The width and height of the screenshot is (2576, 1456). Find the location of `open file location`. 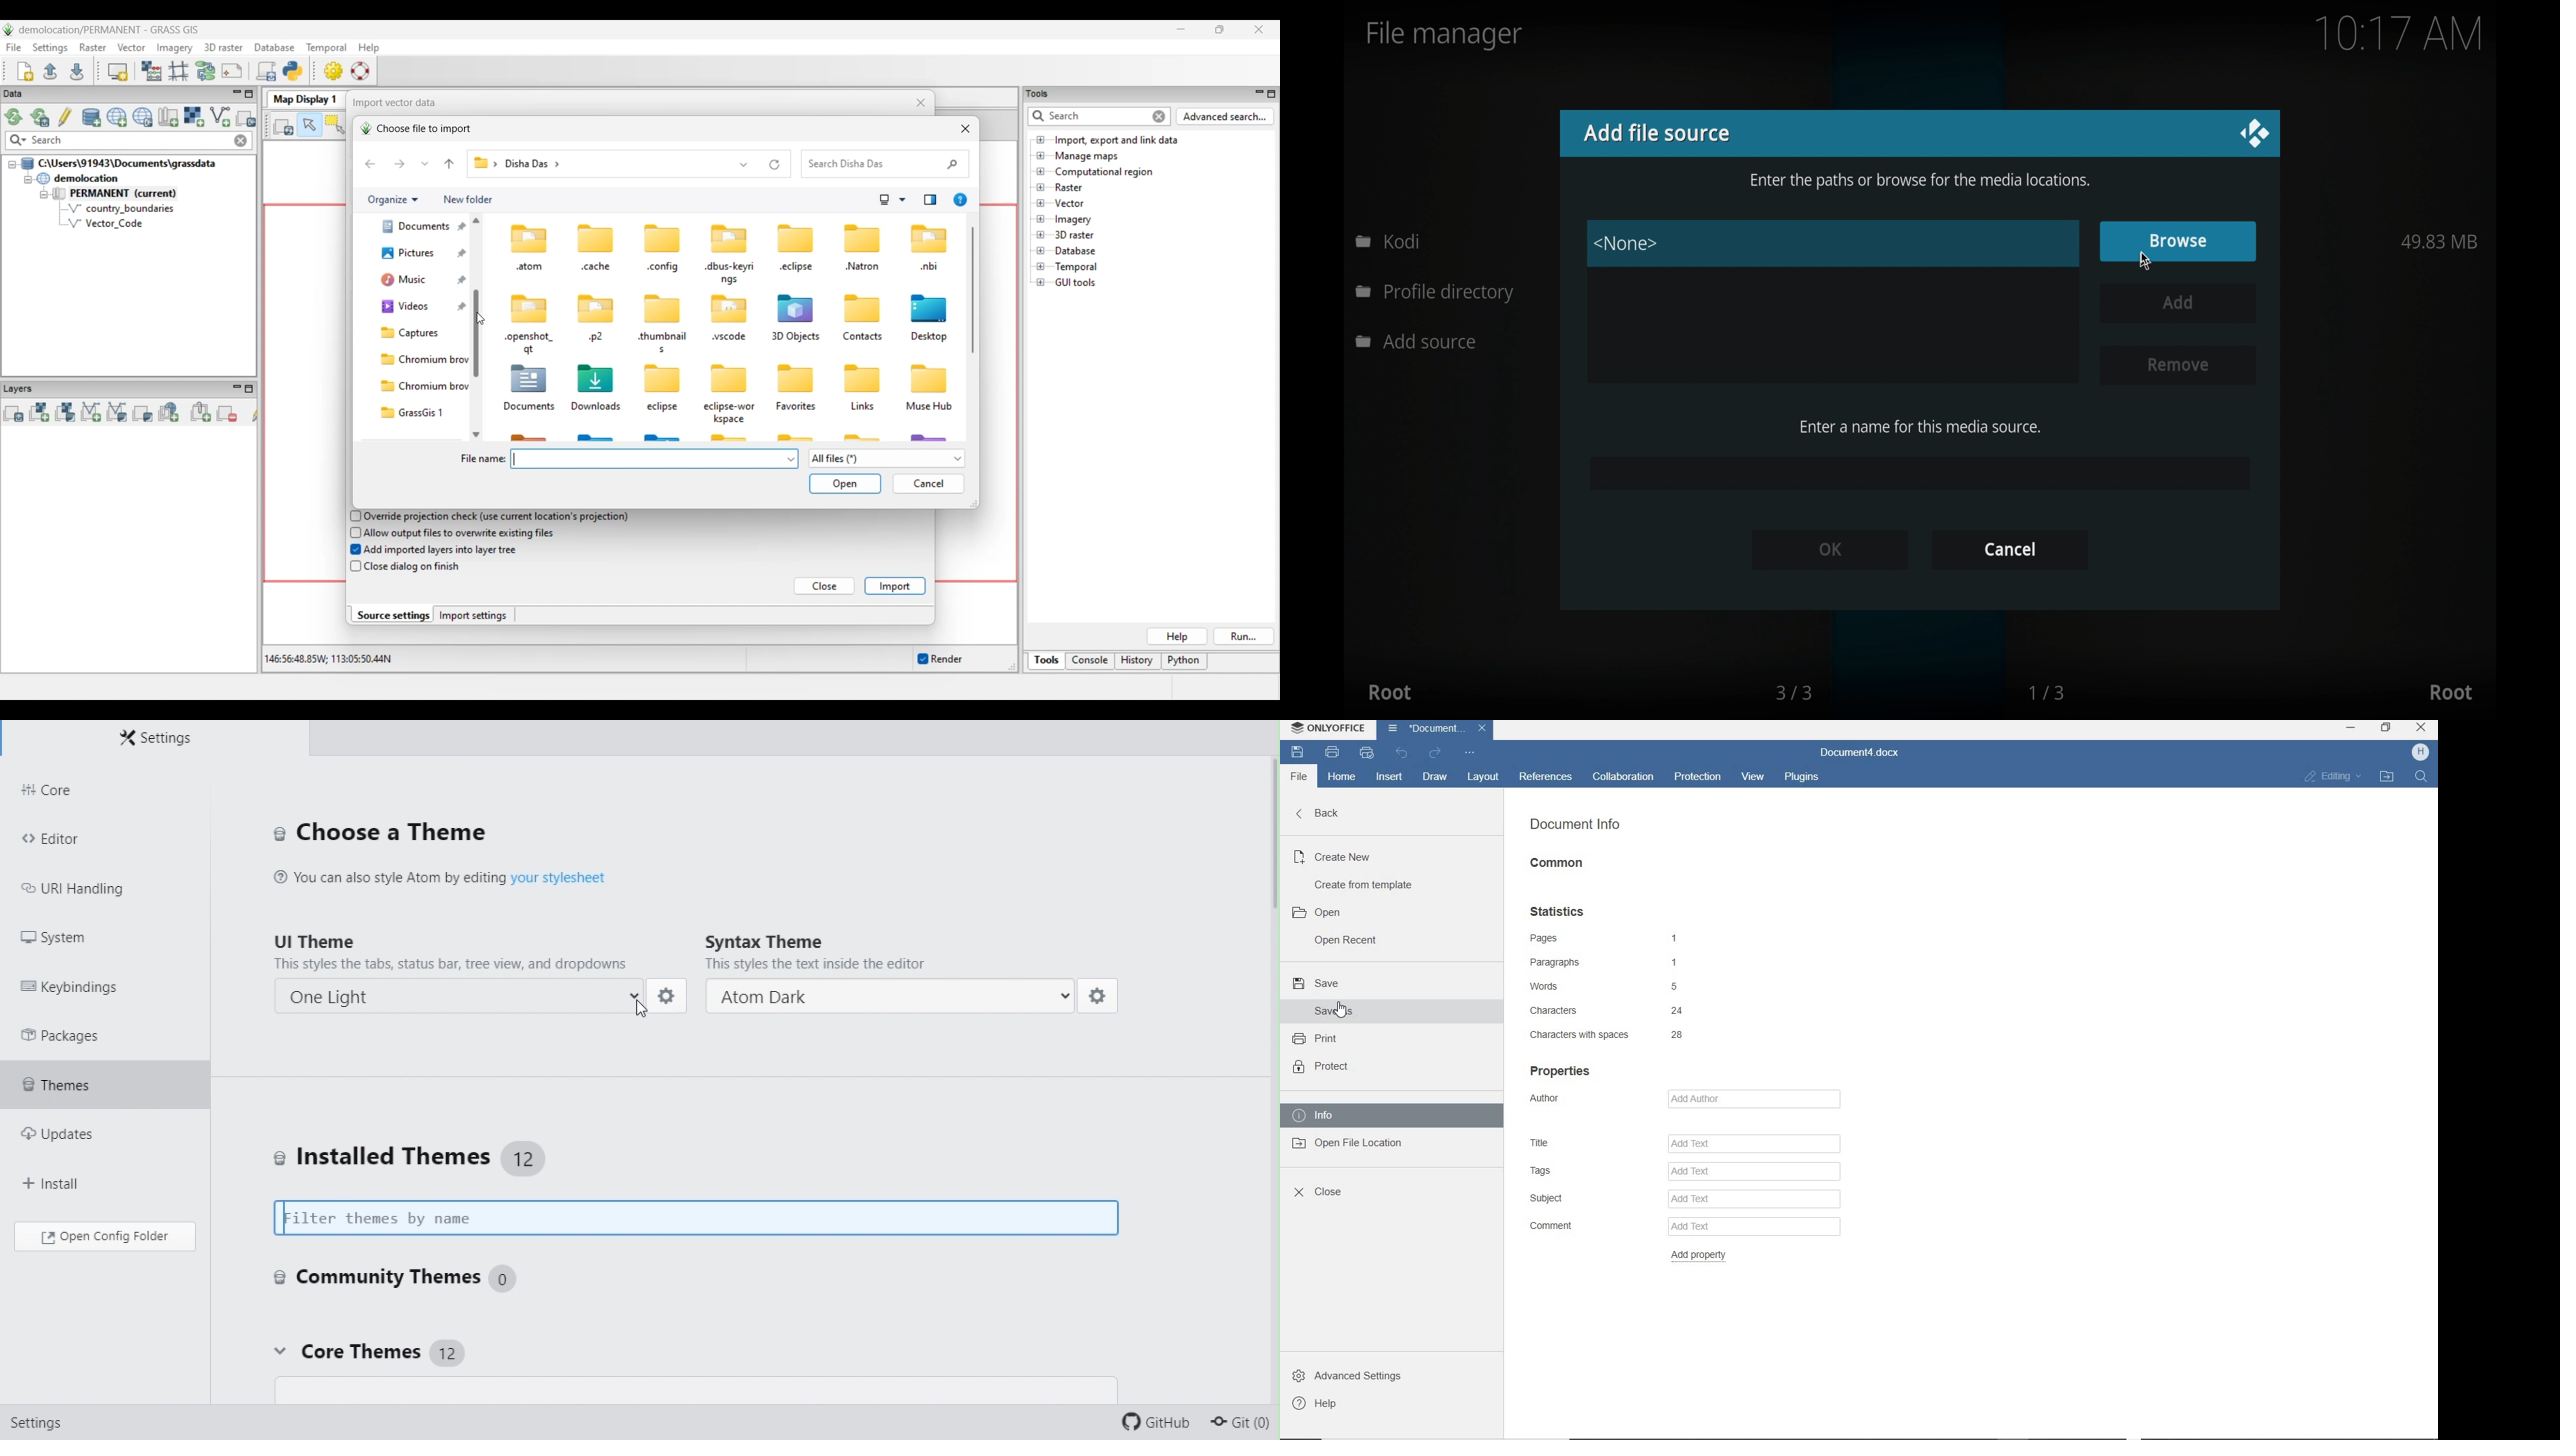

open file location is located at coordinates (2388, 778).